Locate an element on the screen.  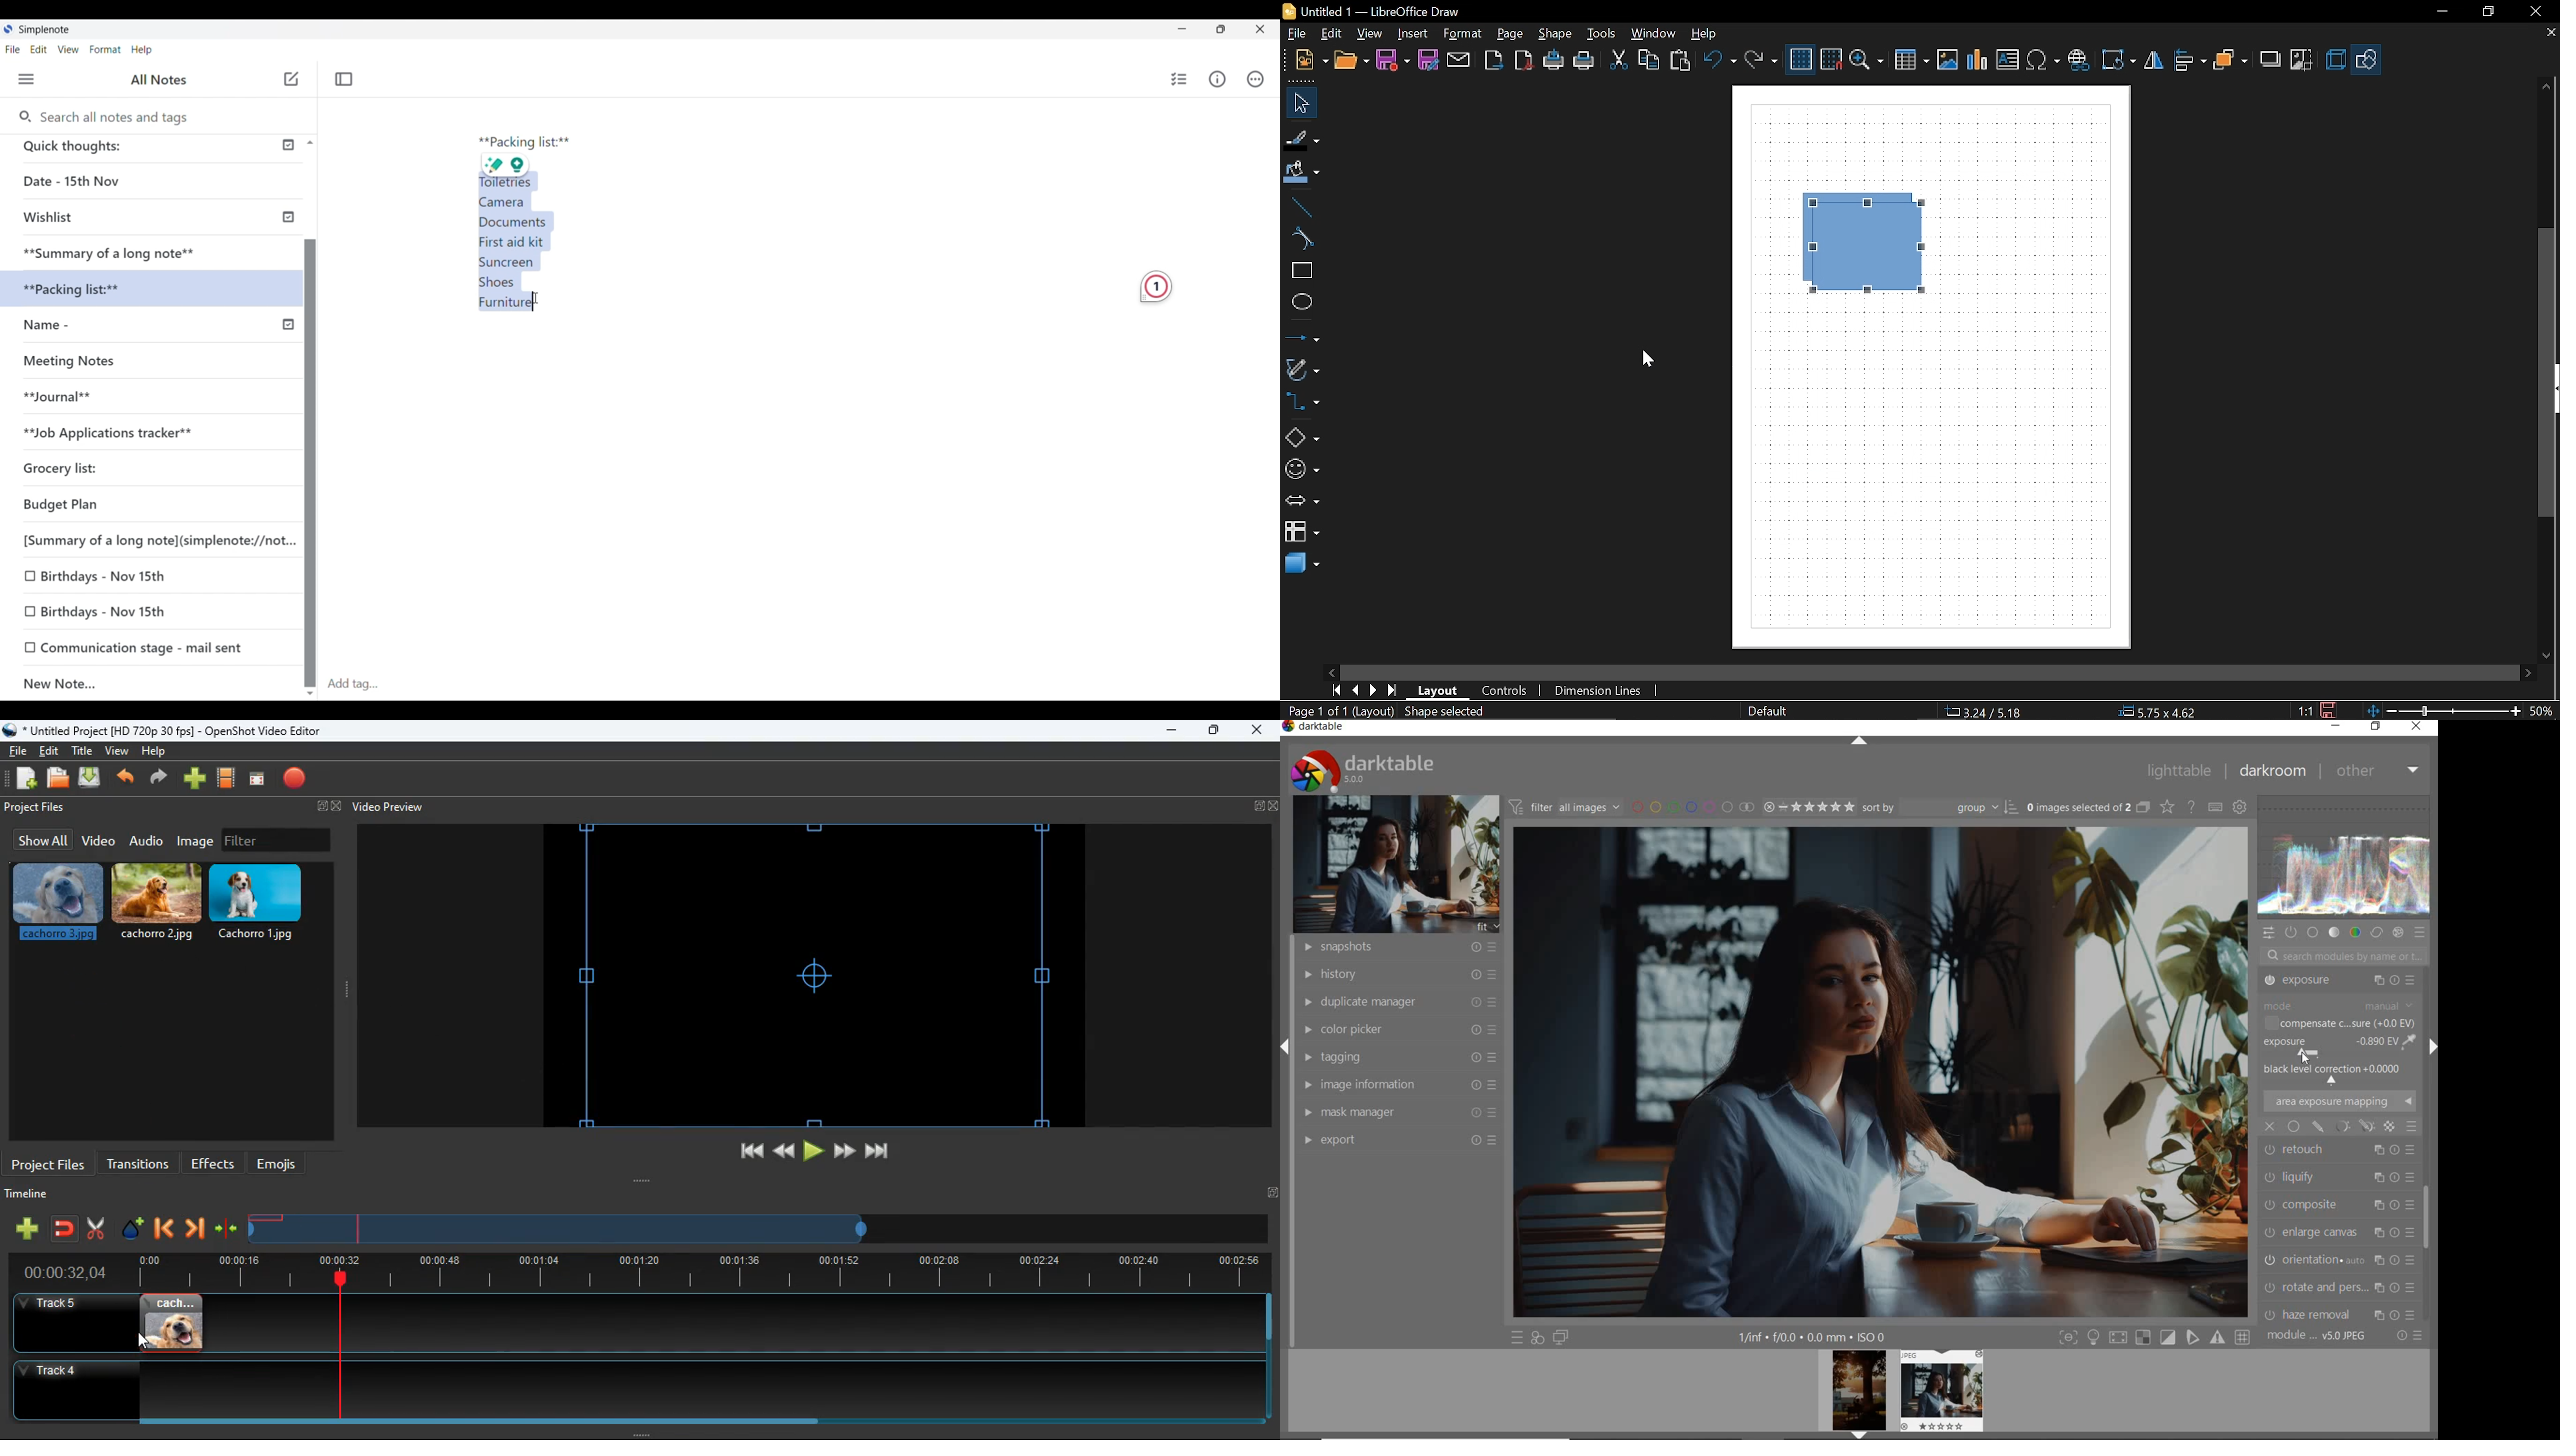
Corrected overexposure in bright areas. is located at coordinates (1884, 1075).